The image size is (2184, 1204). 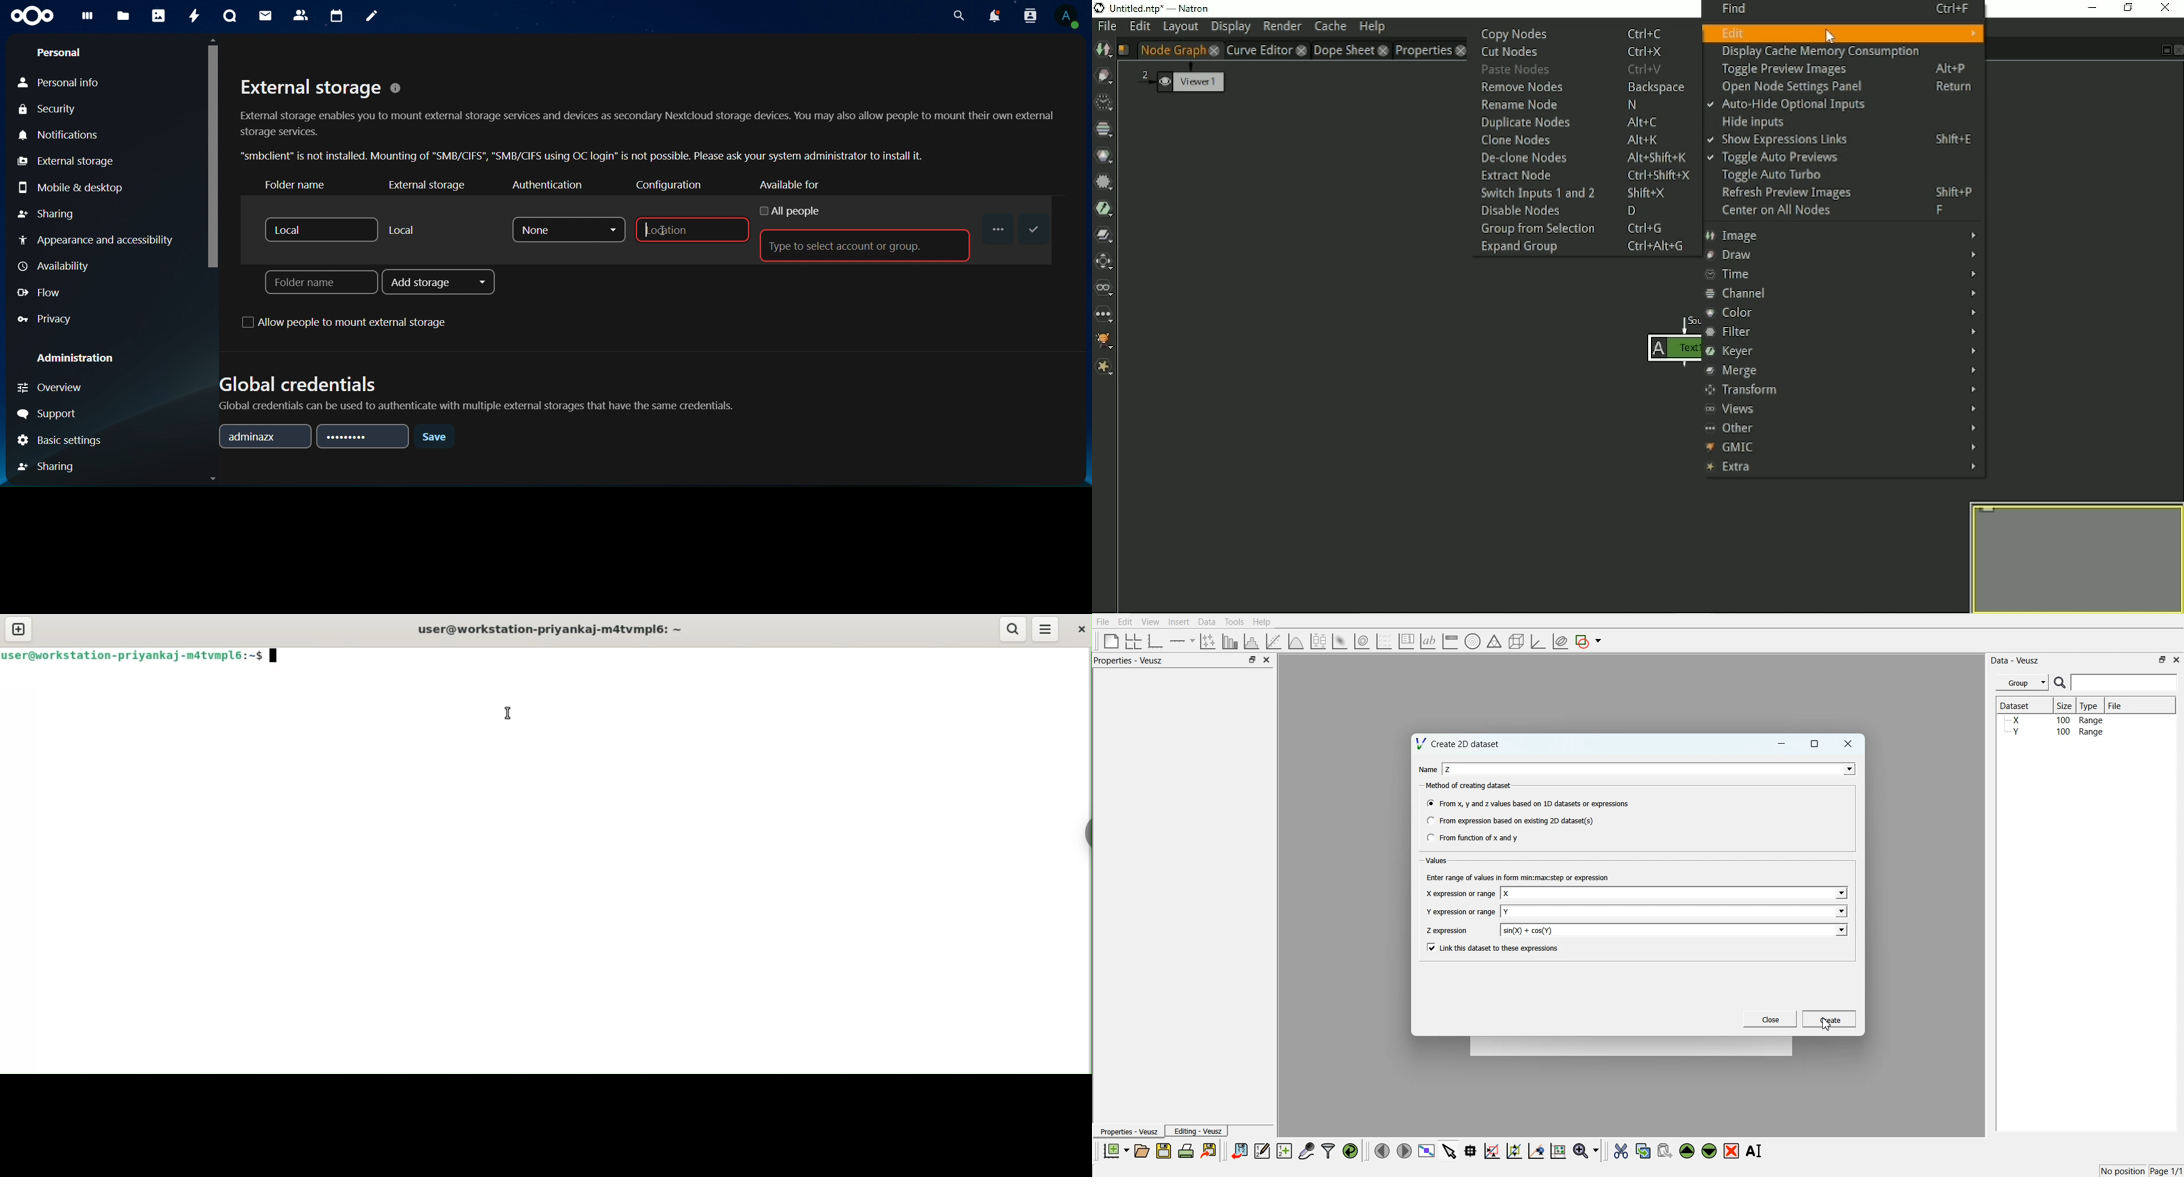 What do you see at coordinates (1538, 641) in the screenshot?
I see `3D Graph` at bounding box center [1538, 641].